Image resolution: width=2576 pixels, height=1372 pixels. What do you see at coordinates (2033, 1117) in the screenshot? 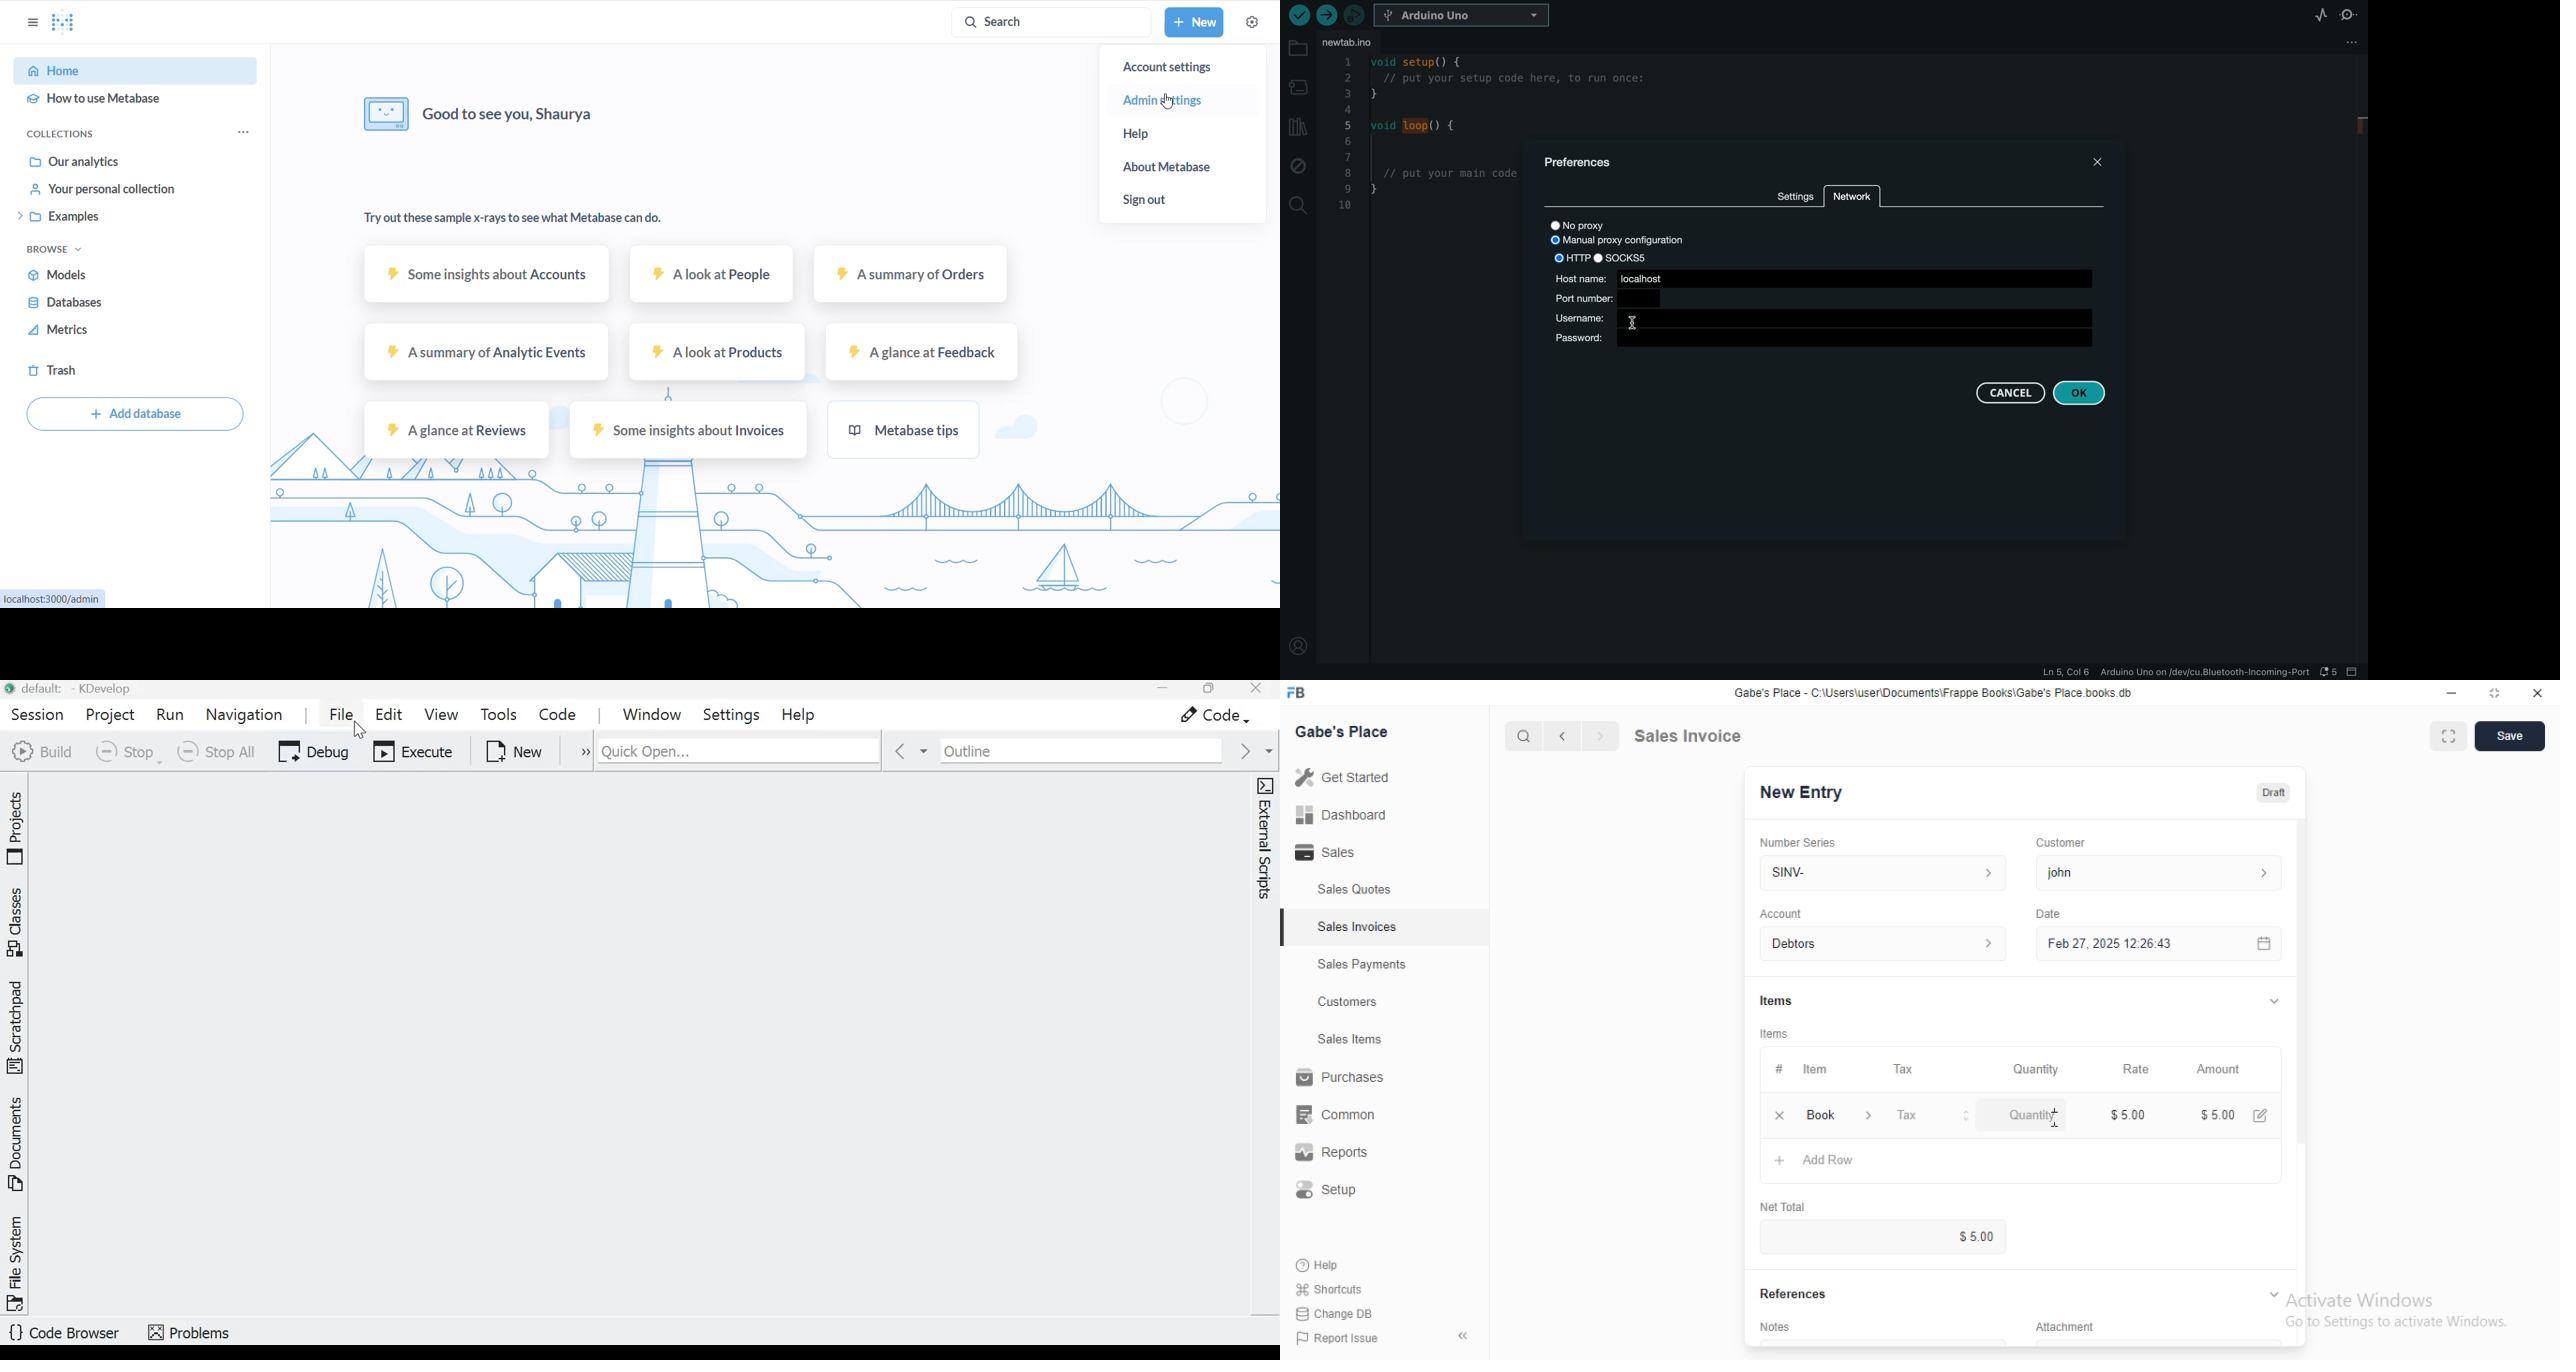
I see `Quantity` at bounding box center [2033, 1117].